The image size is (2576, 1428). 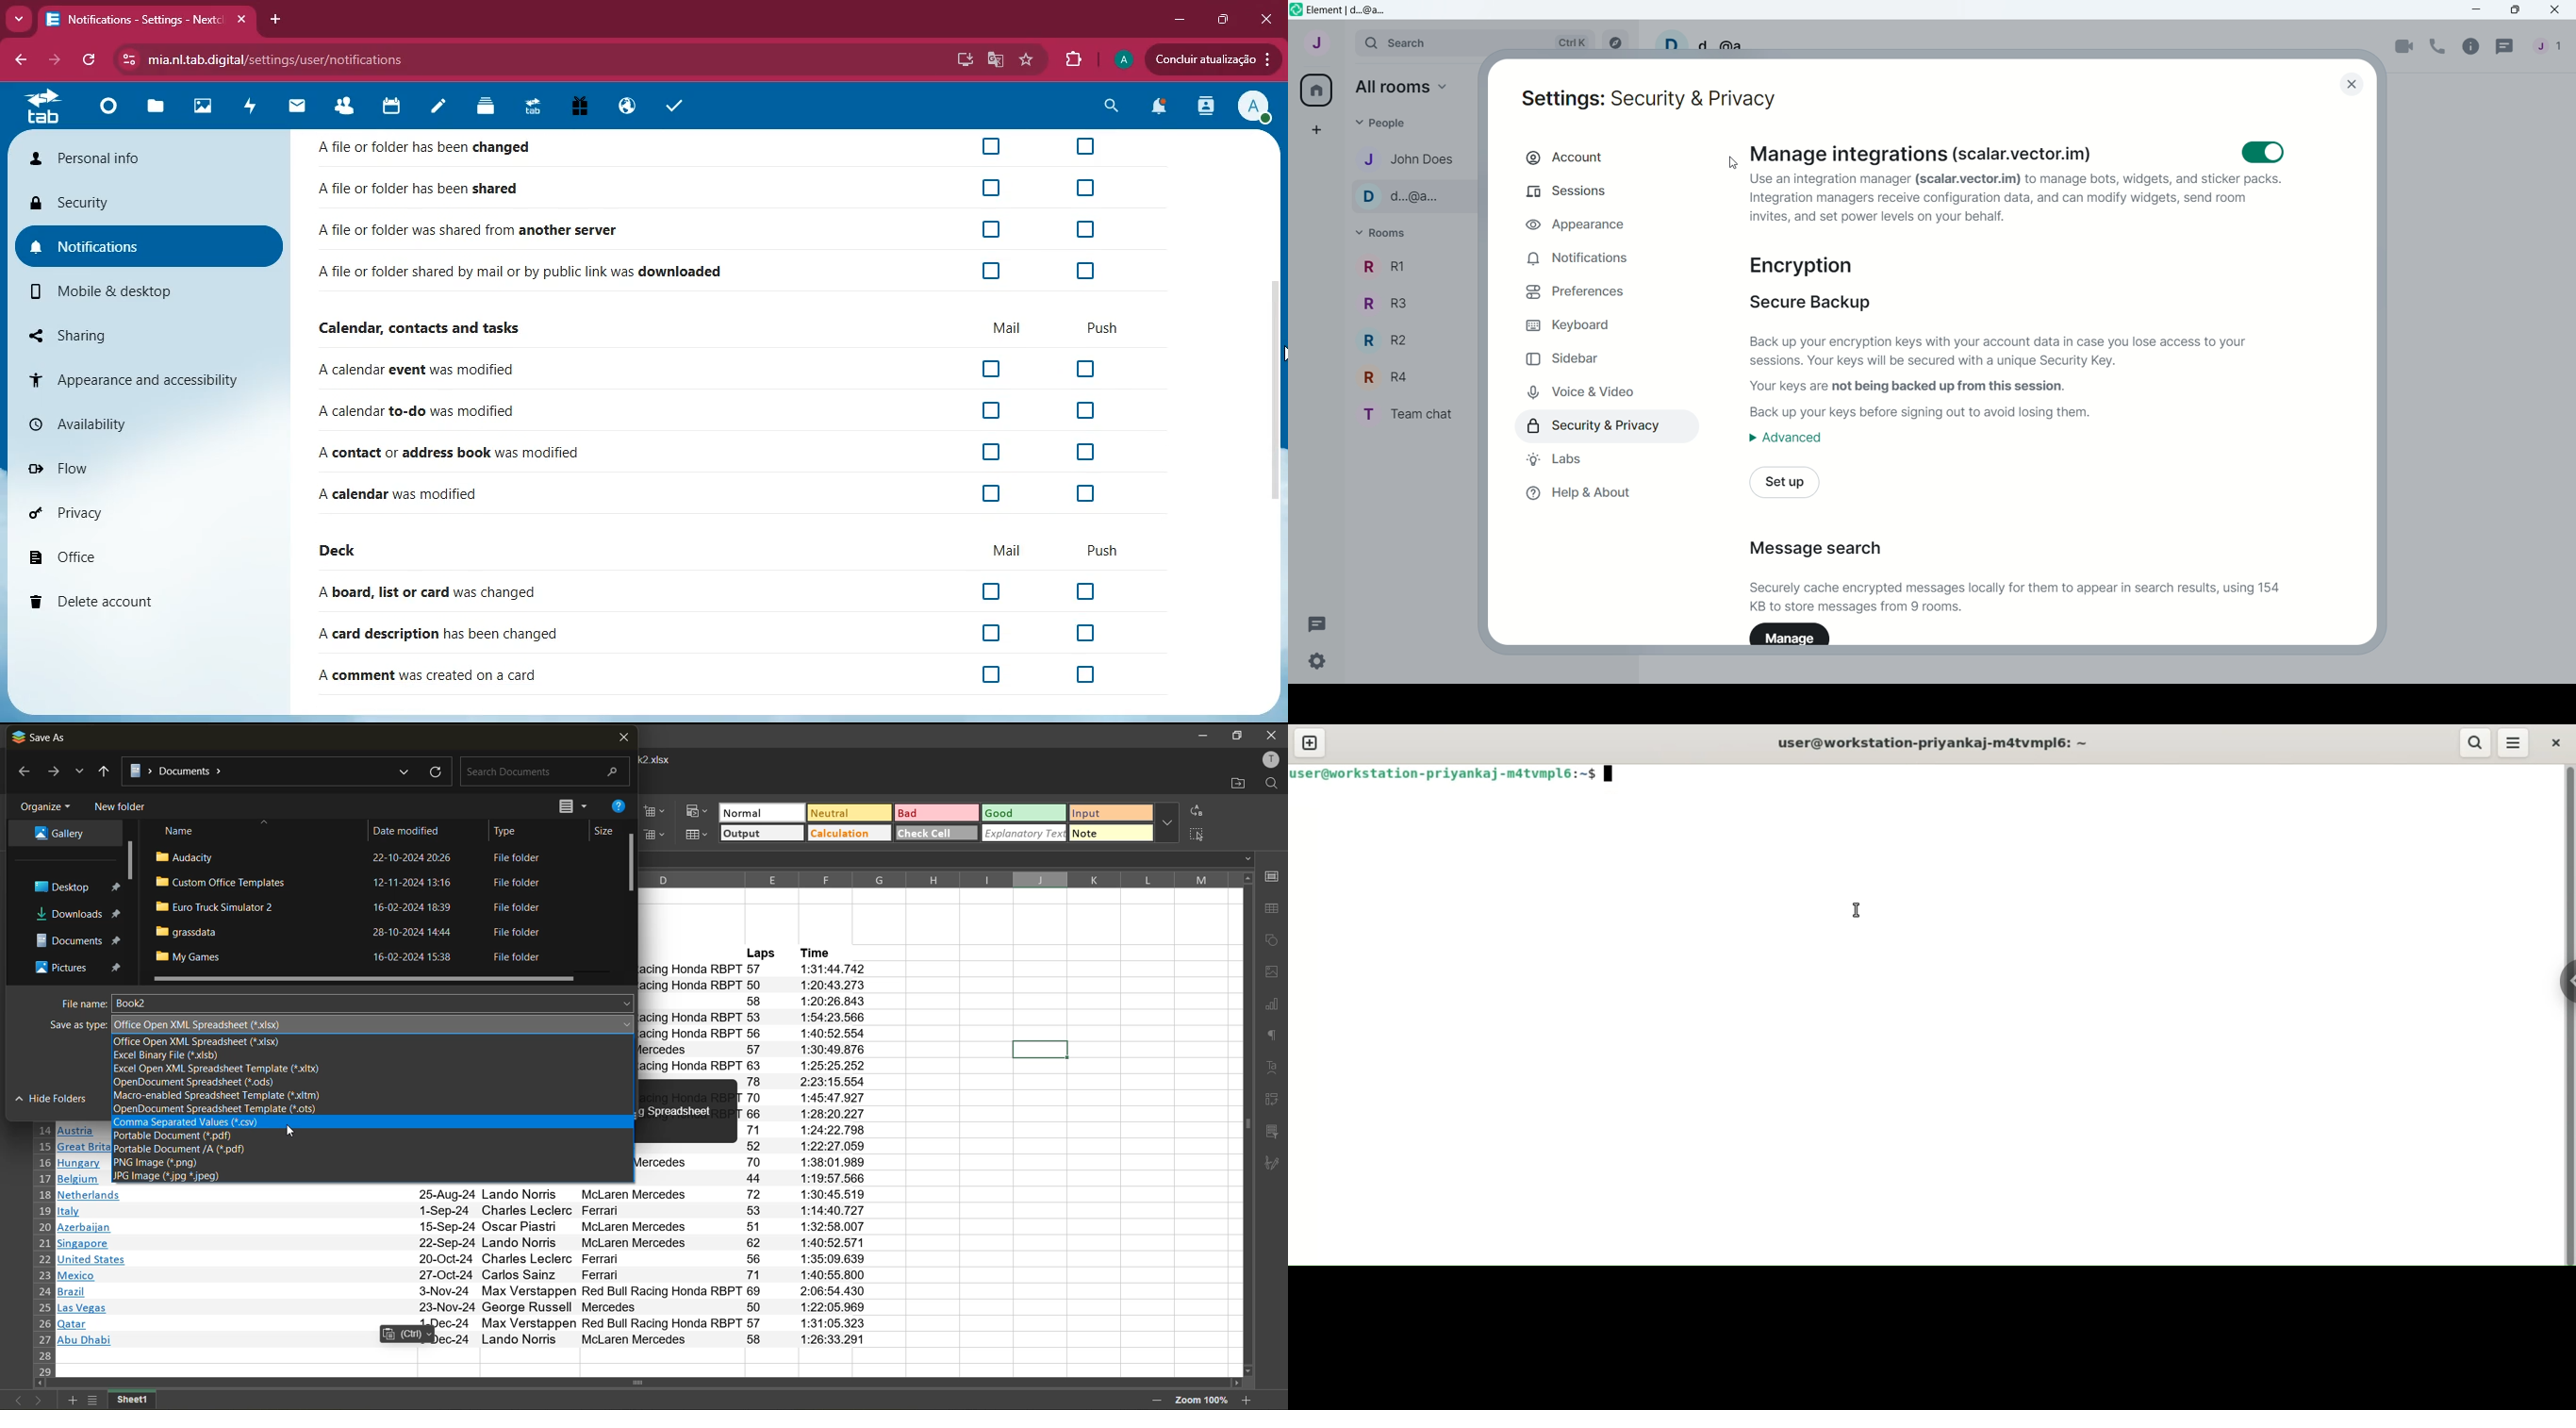 I want to click on text info, so click(x=468, y=1260).